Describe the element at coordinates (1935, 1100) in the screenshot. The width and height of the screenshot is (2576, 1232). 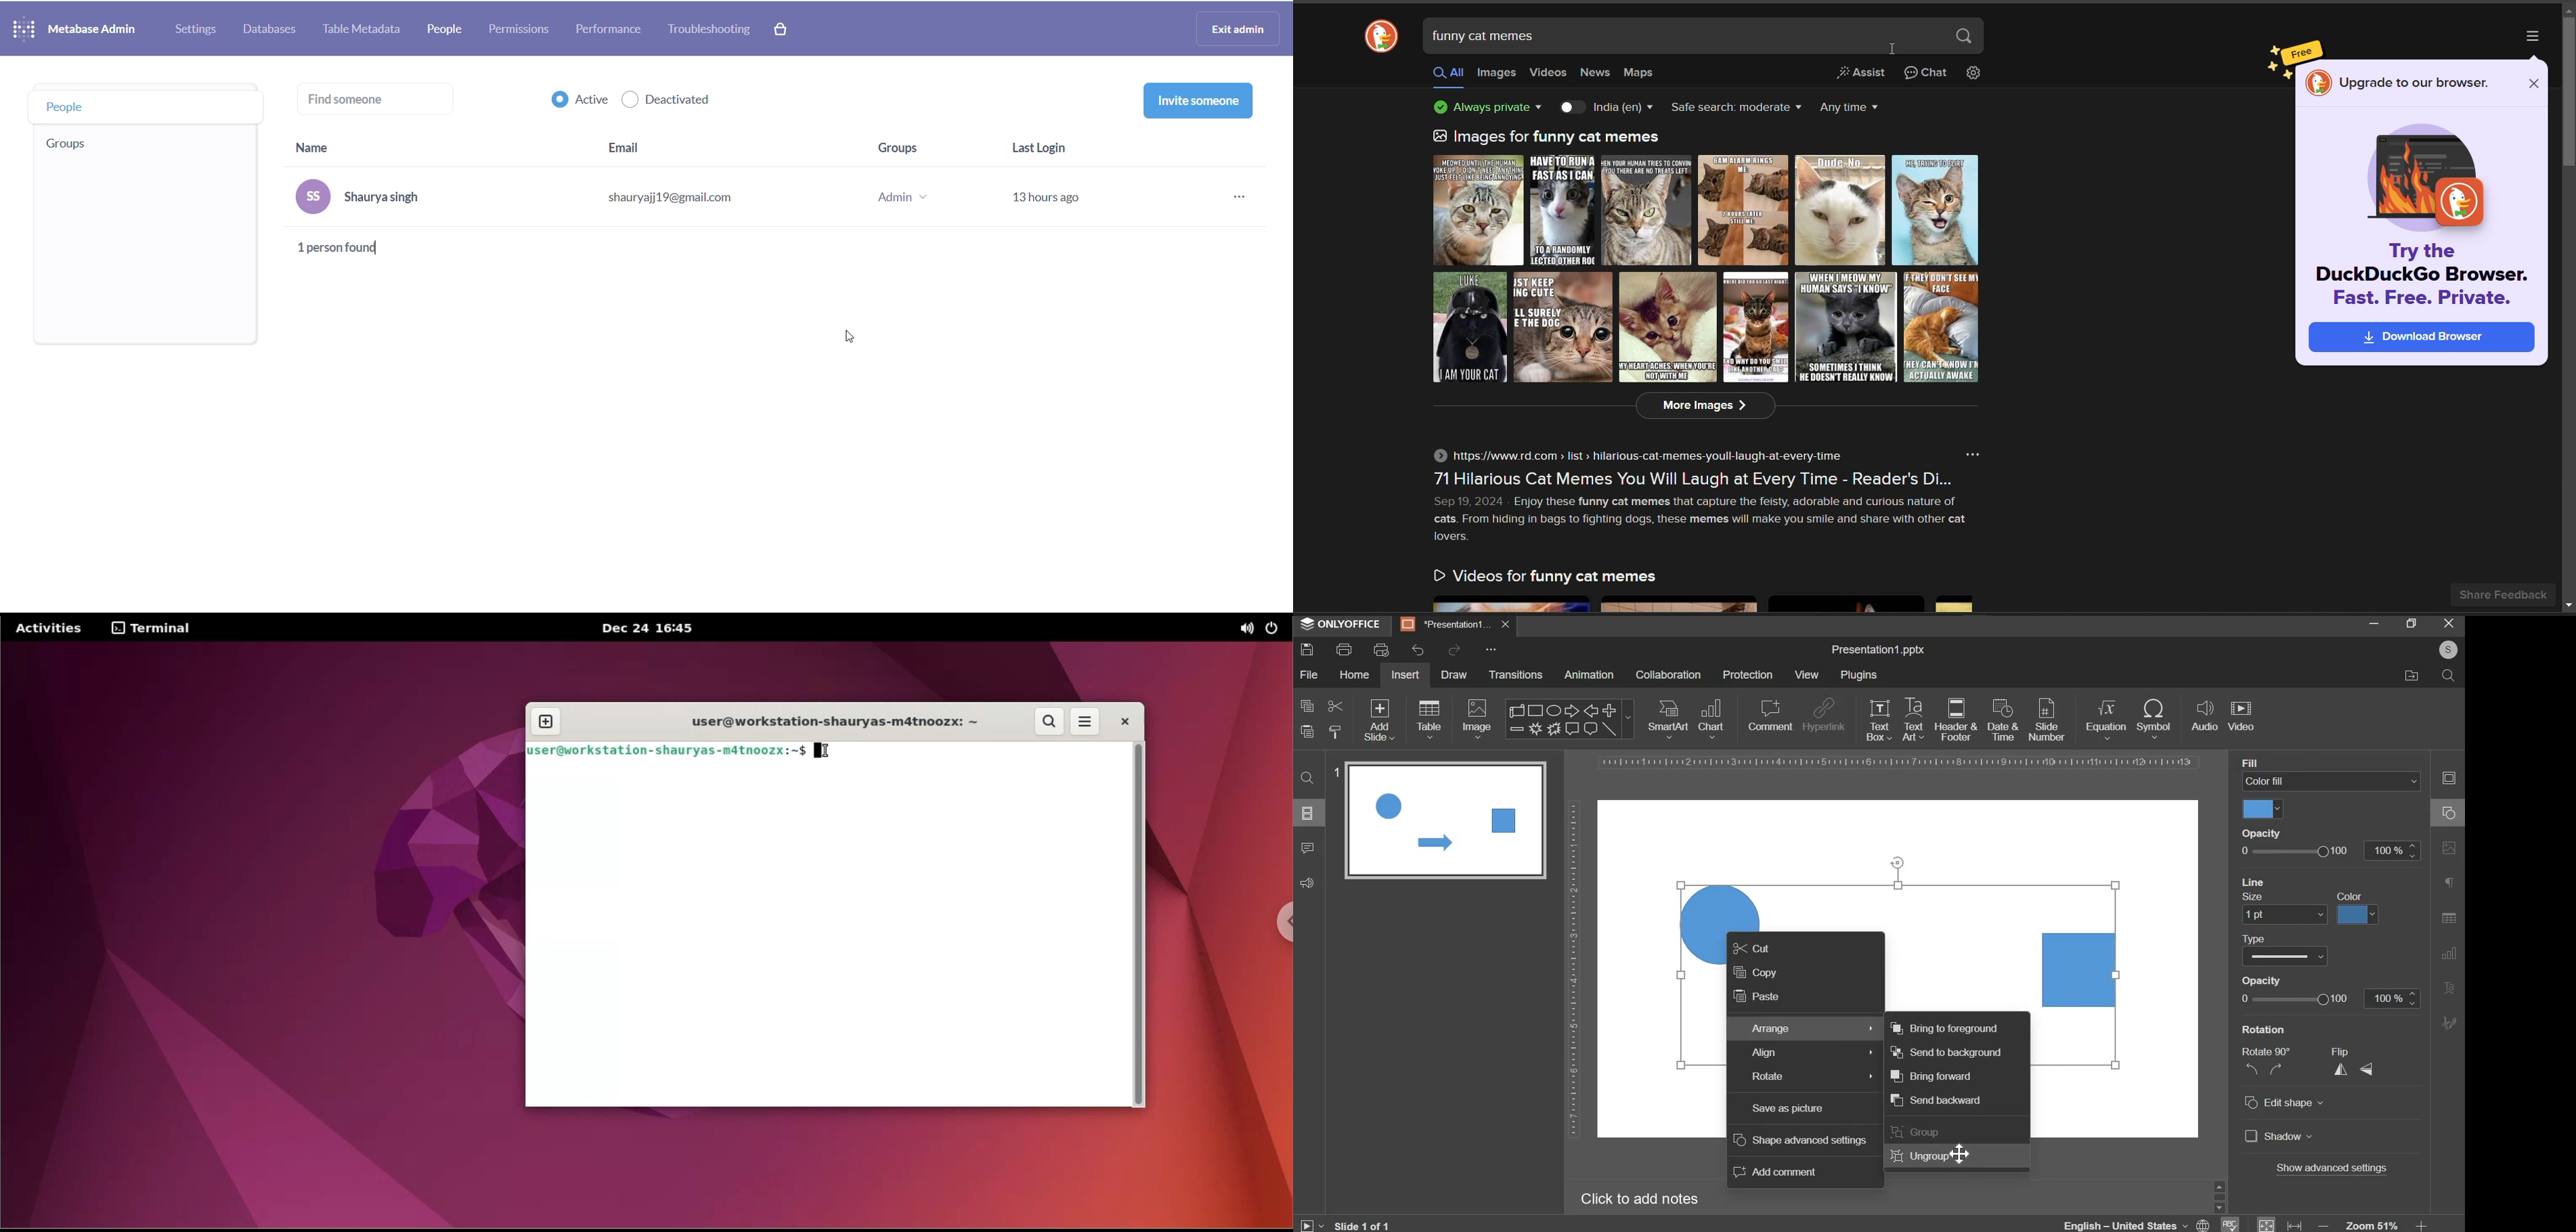
I see `send backward` at that location.